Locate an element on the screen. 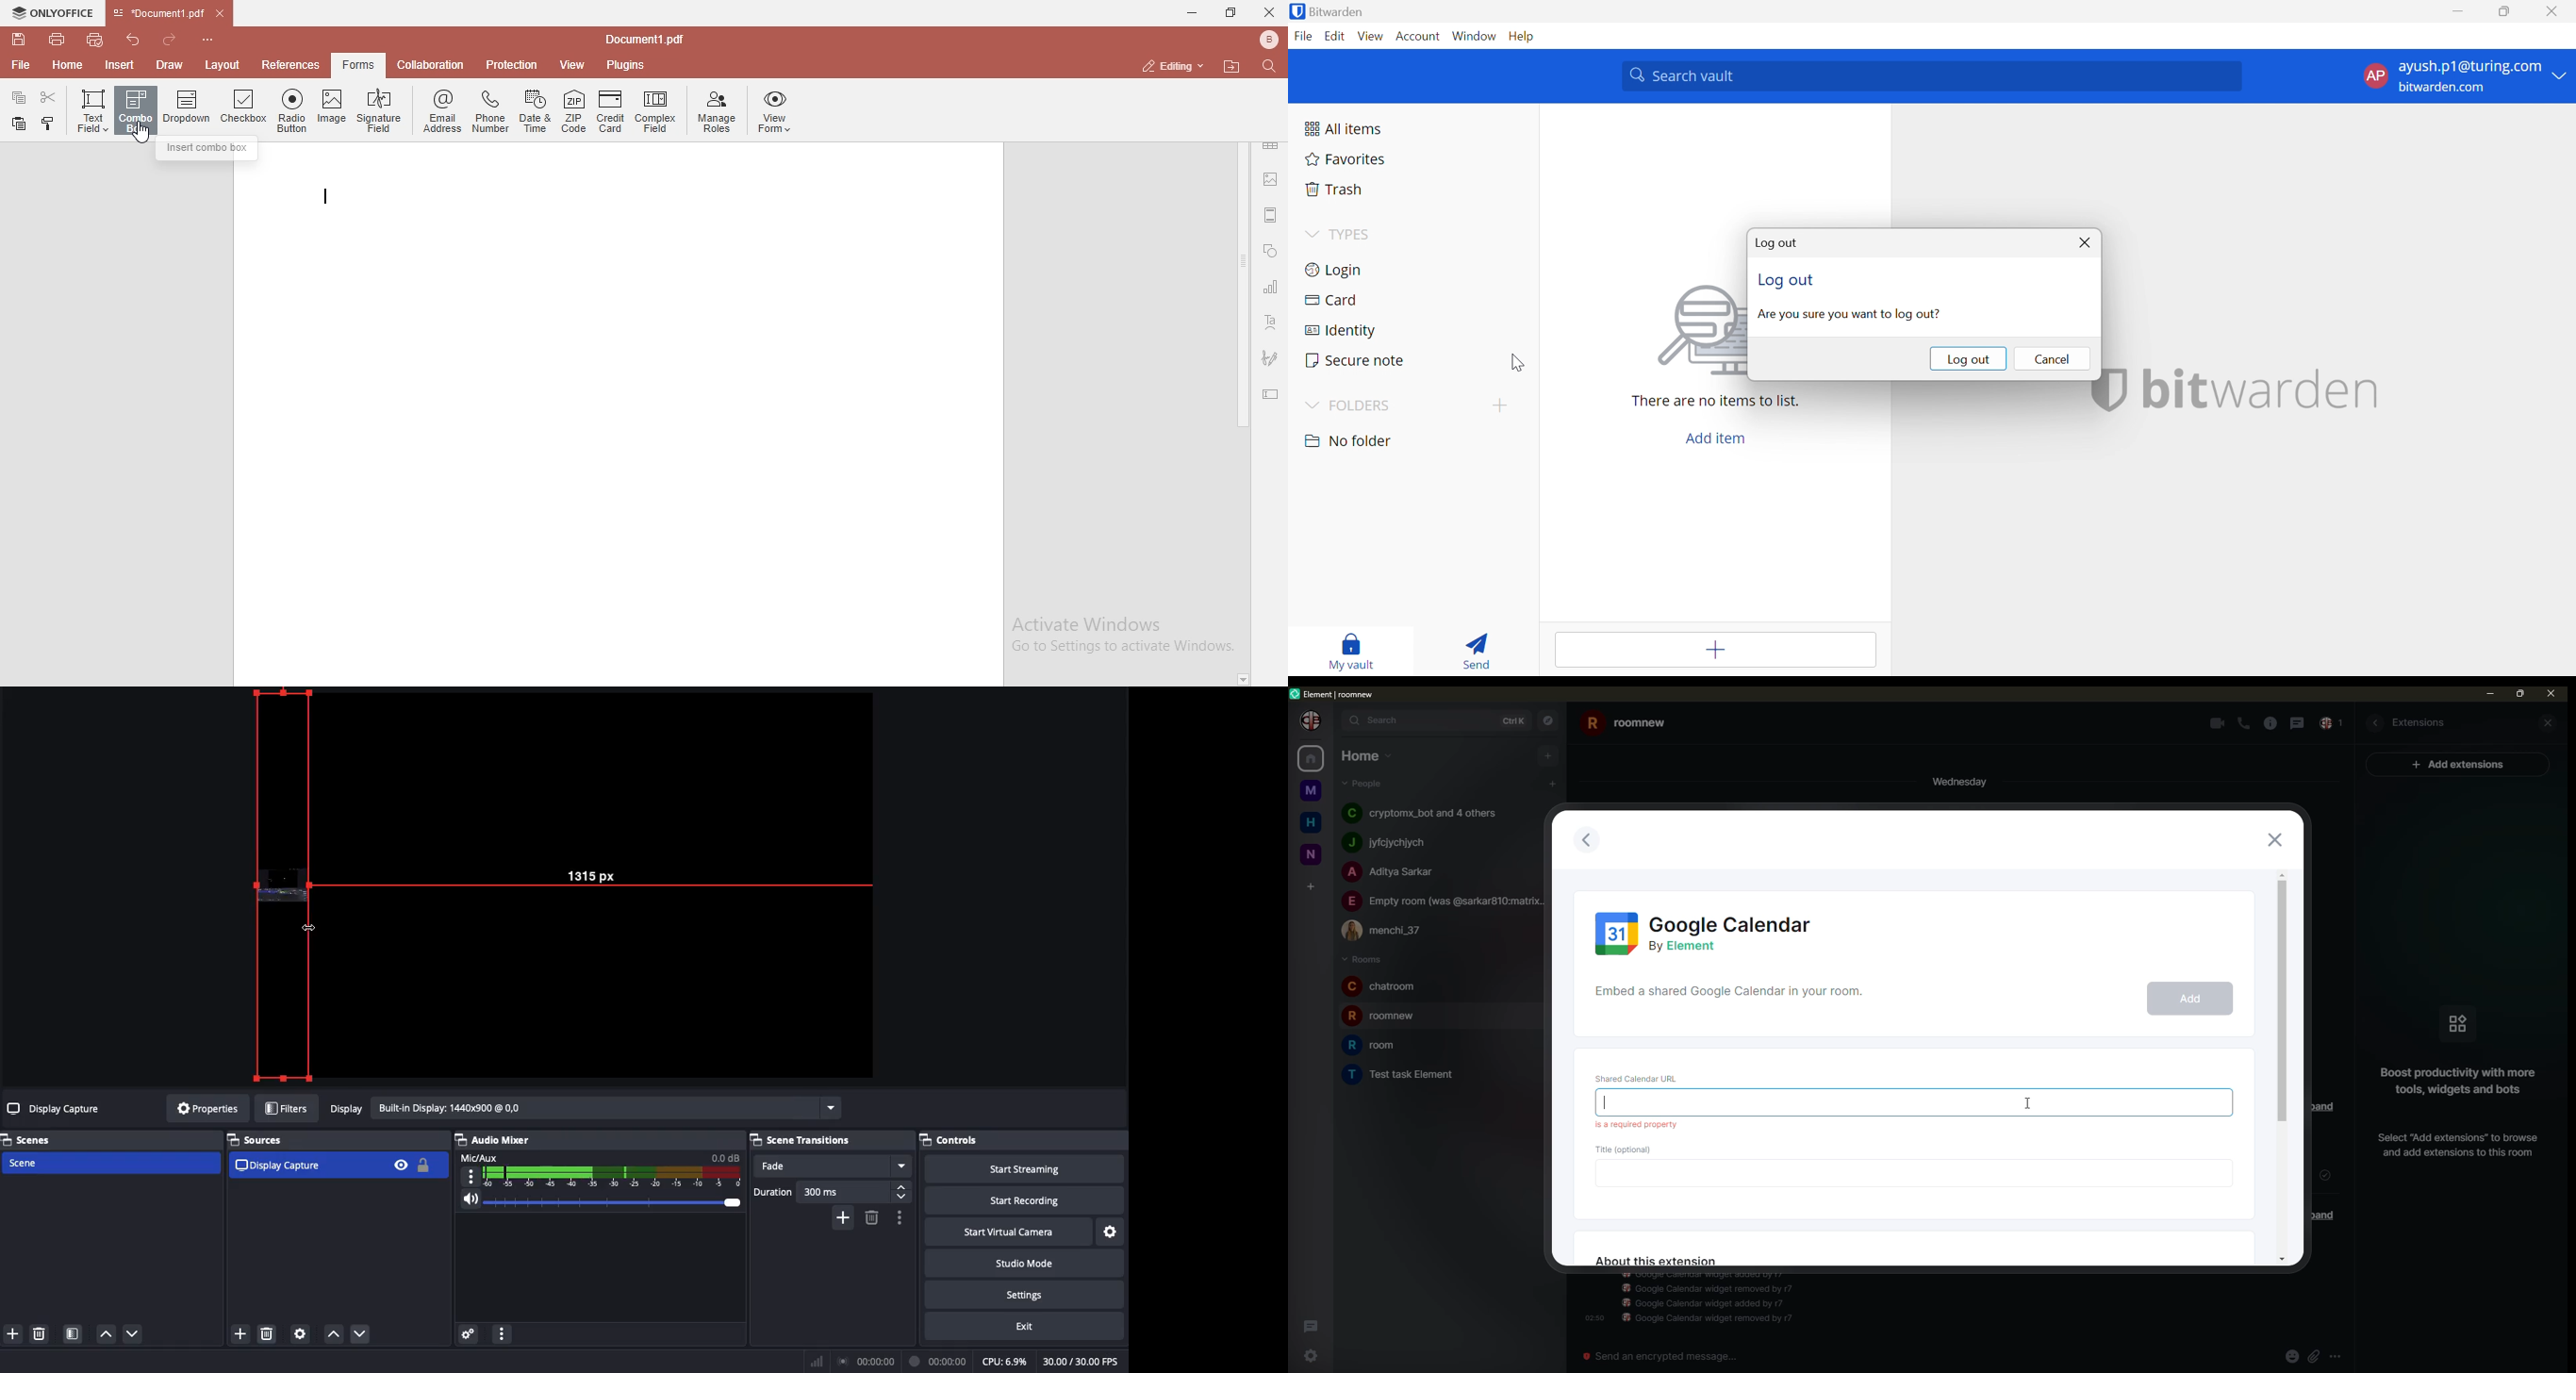 This screenshot has height=1400, width=2576. Studio mode is located at coordinates (1023, 1261).